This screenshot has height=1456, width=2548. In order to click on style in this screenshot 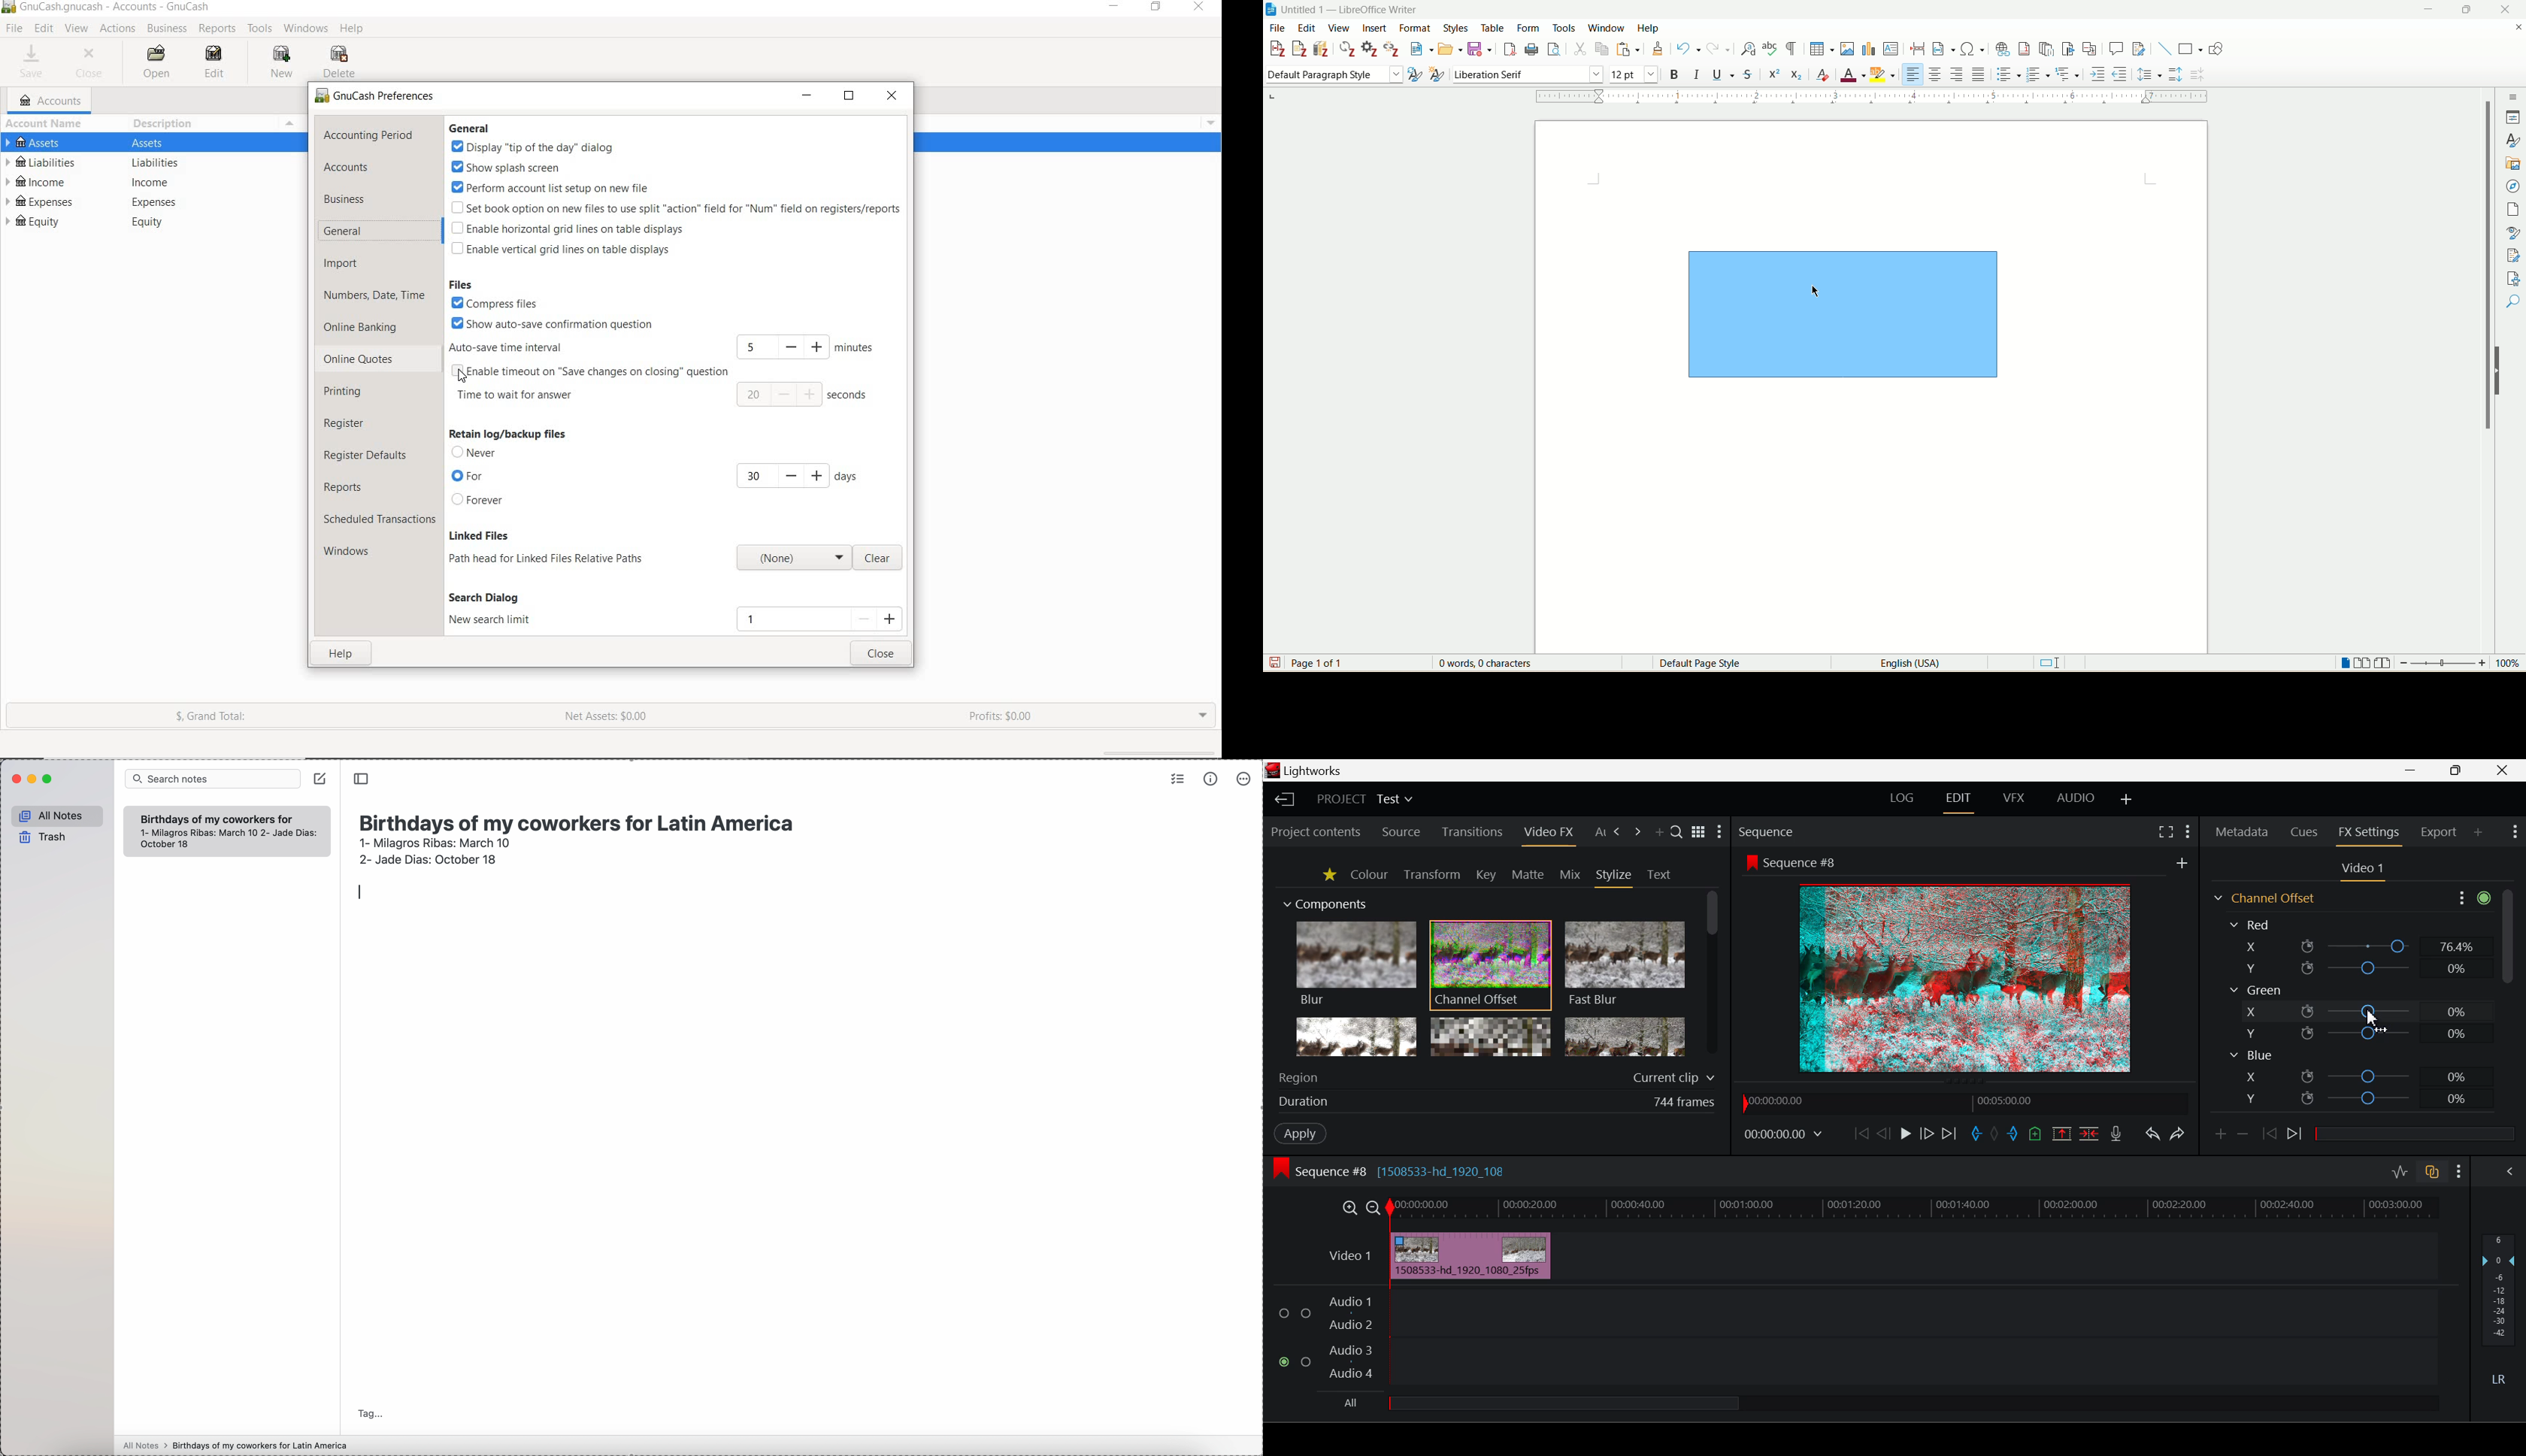, I will do `click(2514, 141)`.